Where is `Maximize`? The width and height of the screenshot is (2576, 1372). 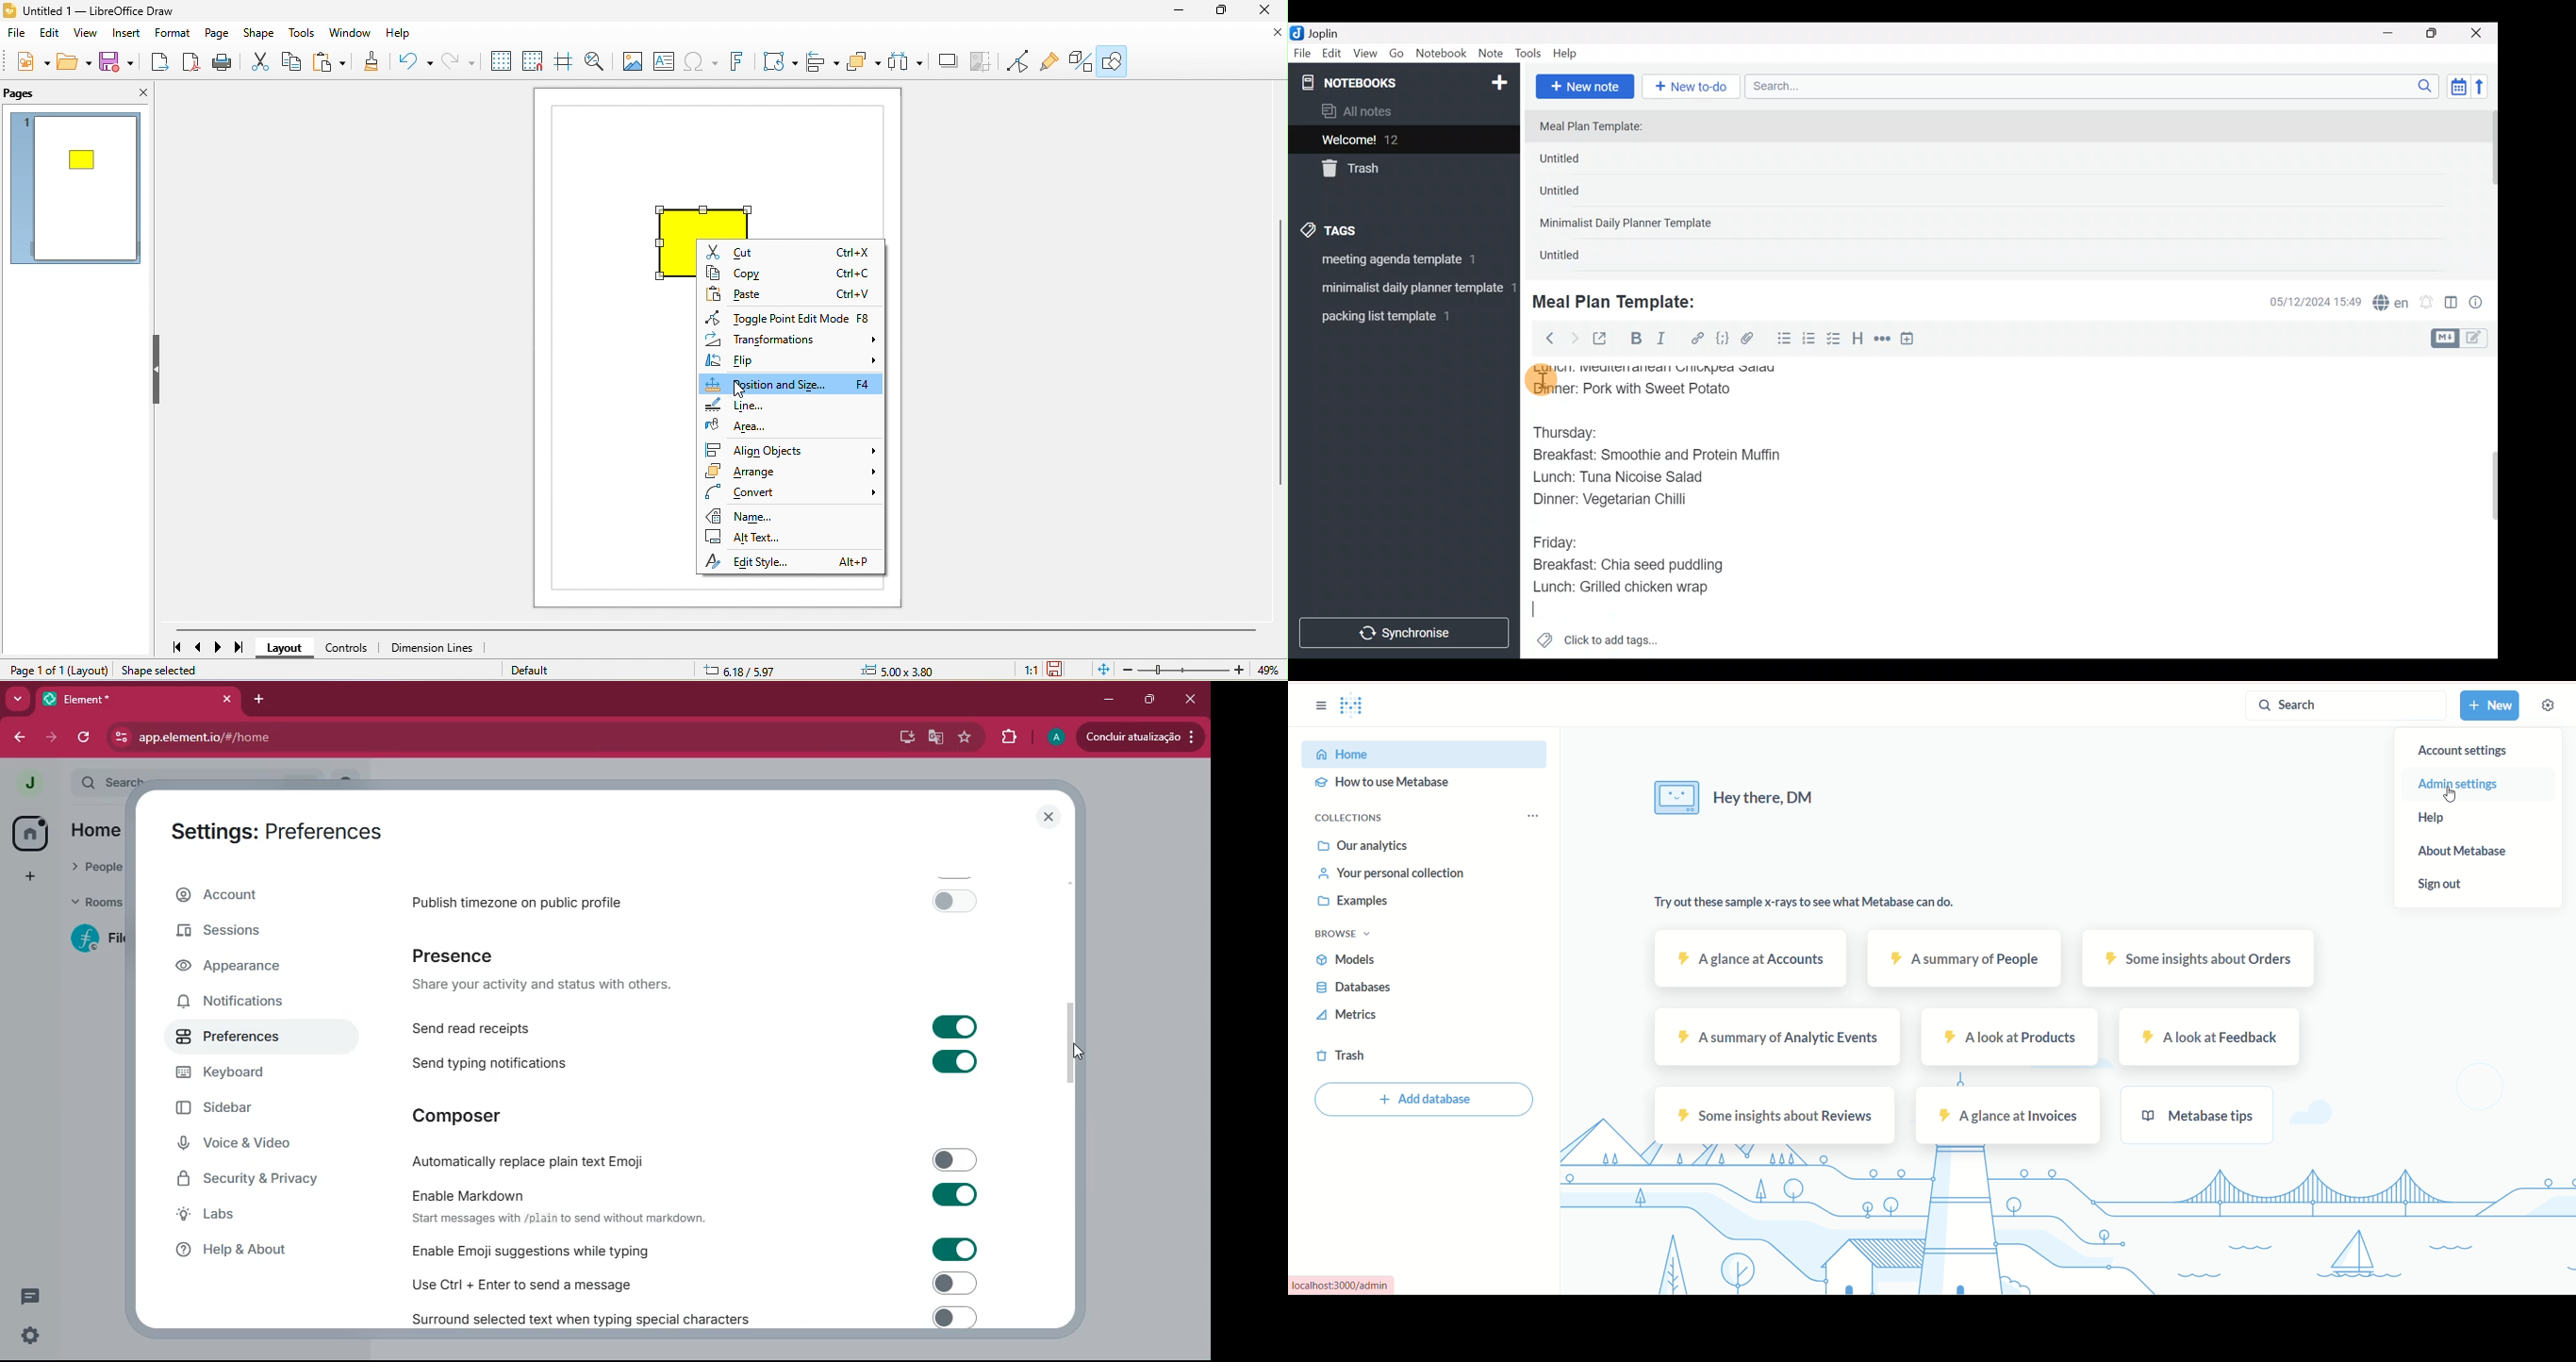 Maximize is located at coordinates (2440, 33).